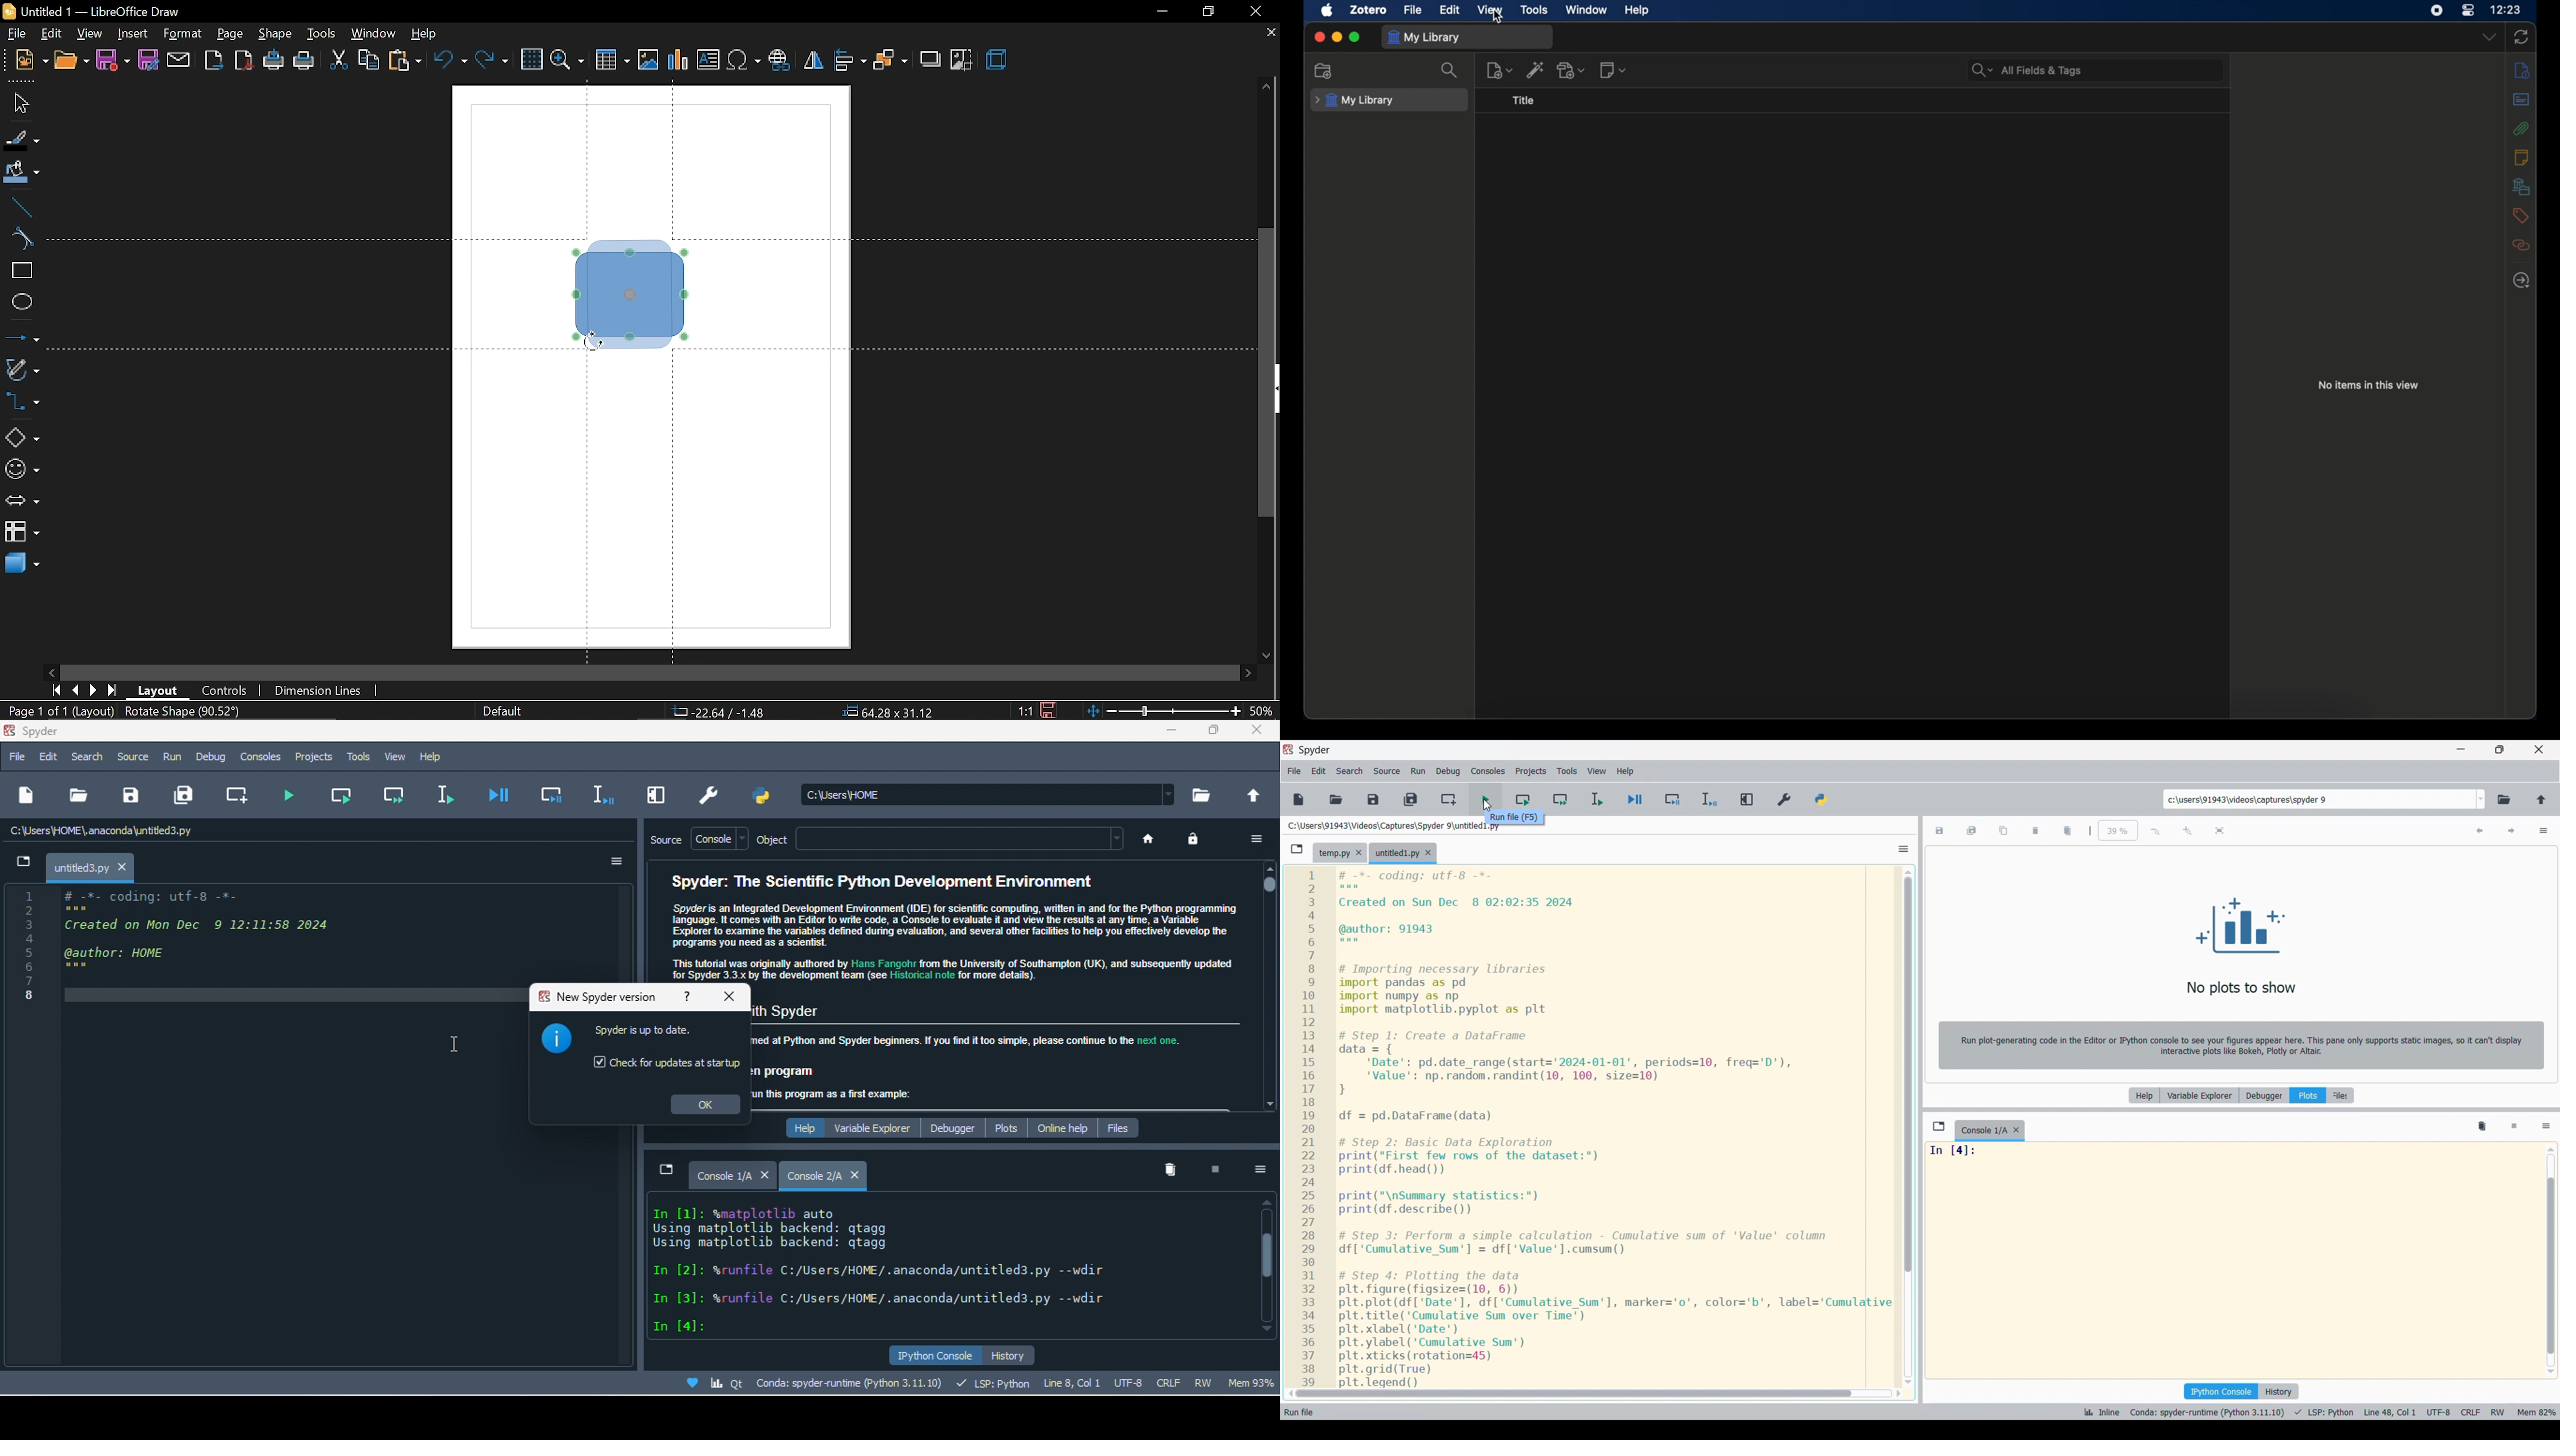  What do you see at coordinates (171, 757) in the screenshot?
I see `run` at bounding box center [171, 757].